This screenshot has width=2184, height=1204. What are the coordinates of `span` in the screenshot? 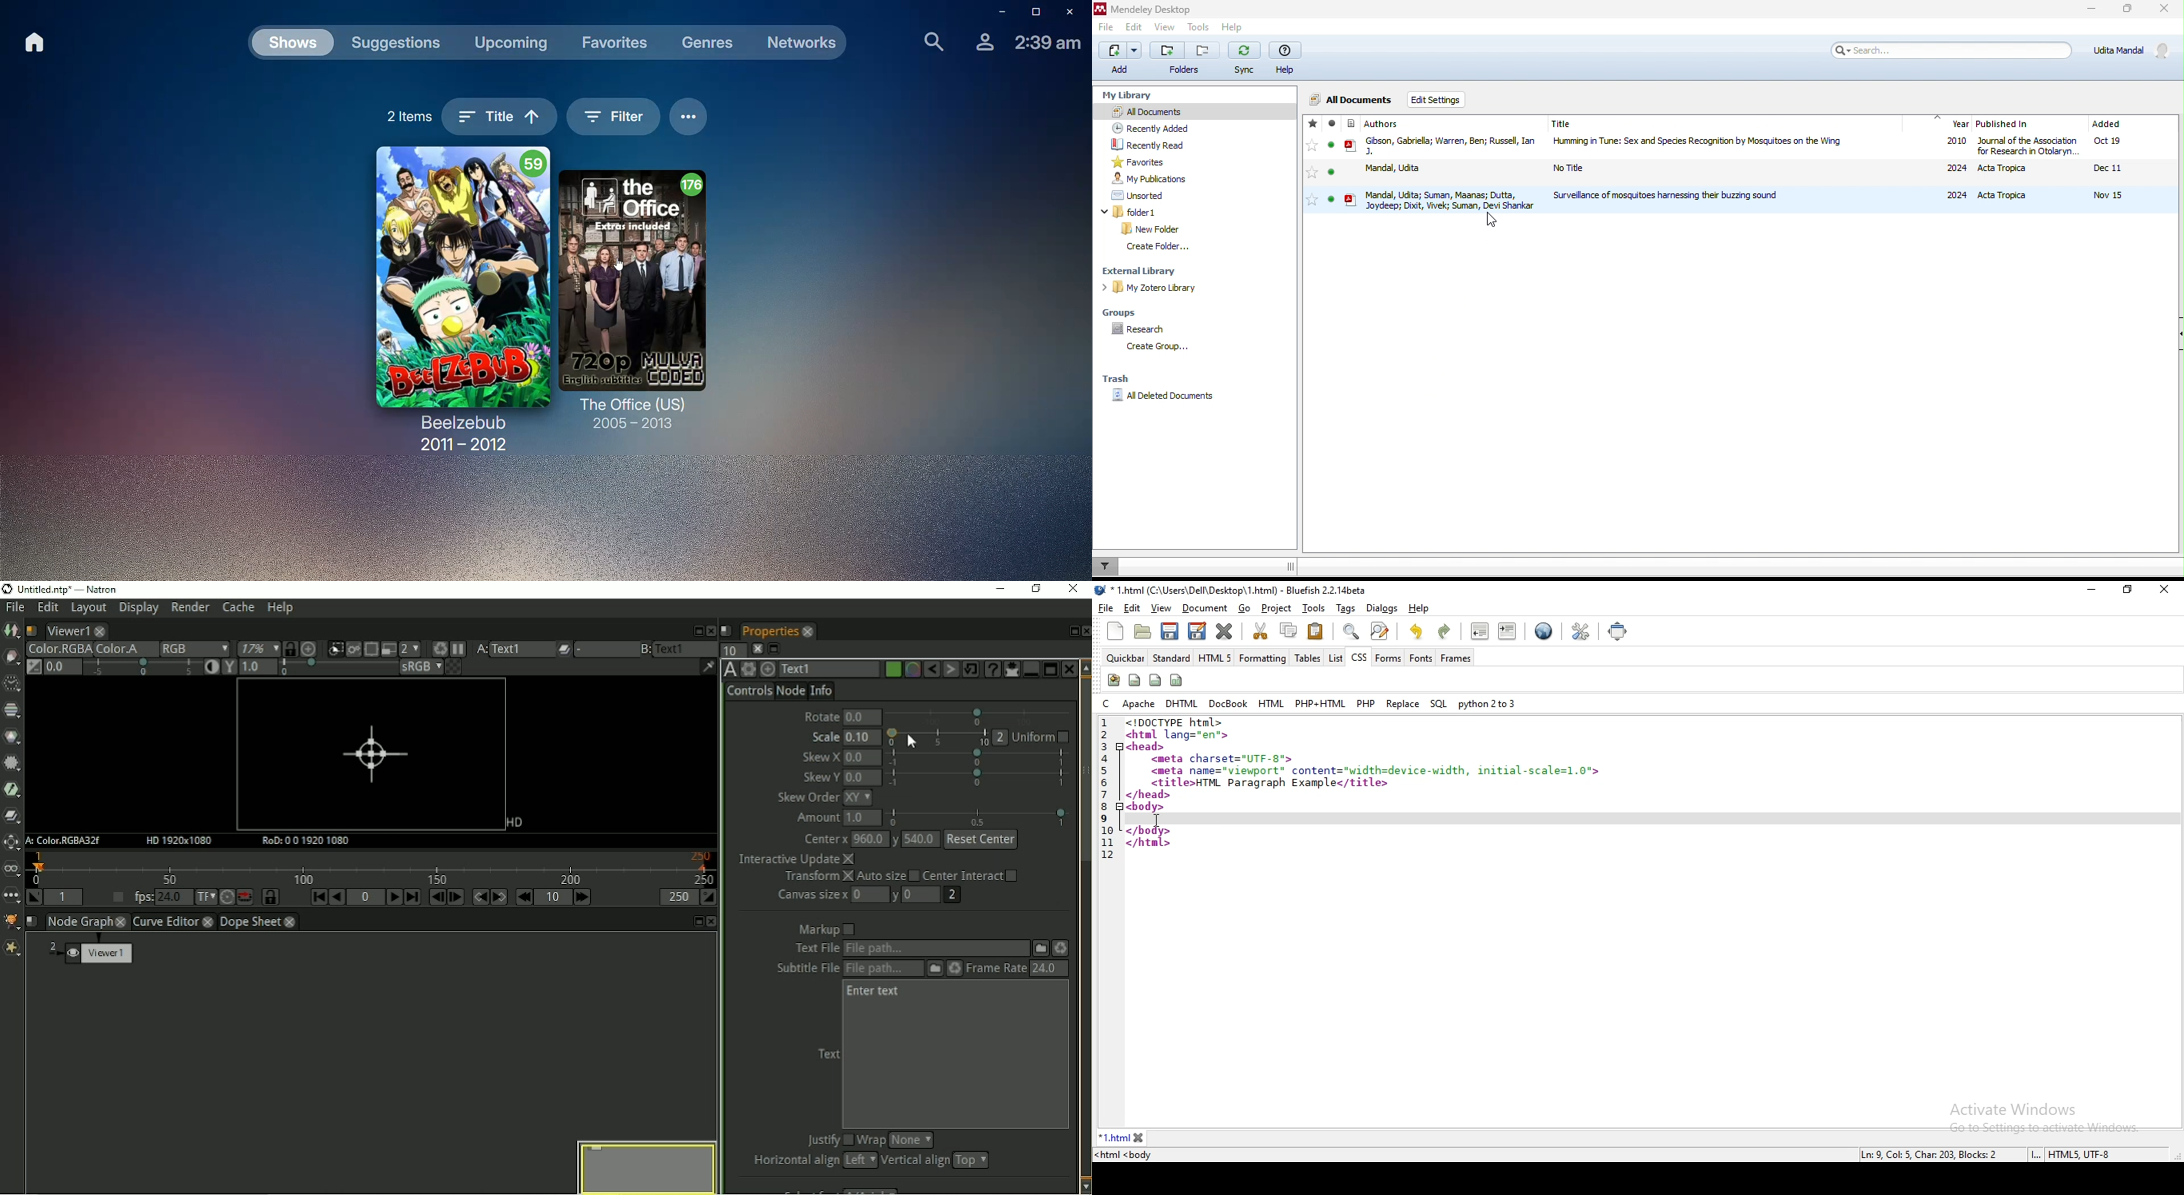 It's located at (1135, 679).